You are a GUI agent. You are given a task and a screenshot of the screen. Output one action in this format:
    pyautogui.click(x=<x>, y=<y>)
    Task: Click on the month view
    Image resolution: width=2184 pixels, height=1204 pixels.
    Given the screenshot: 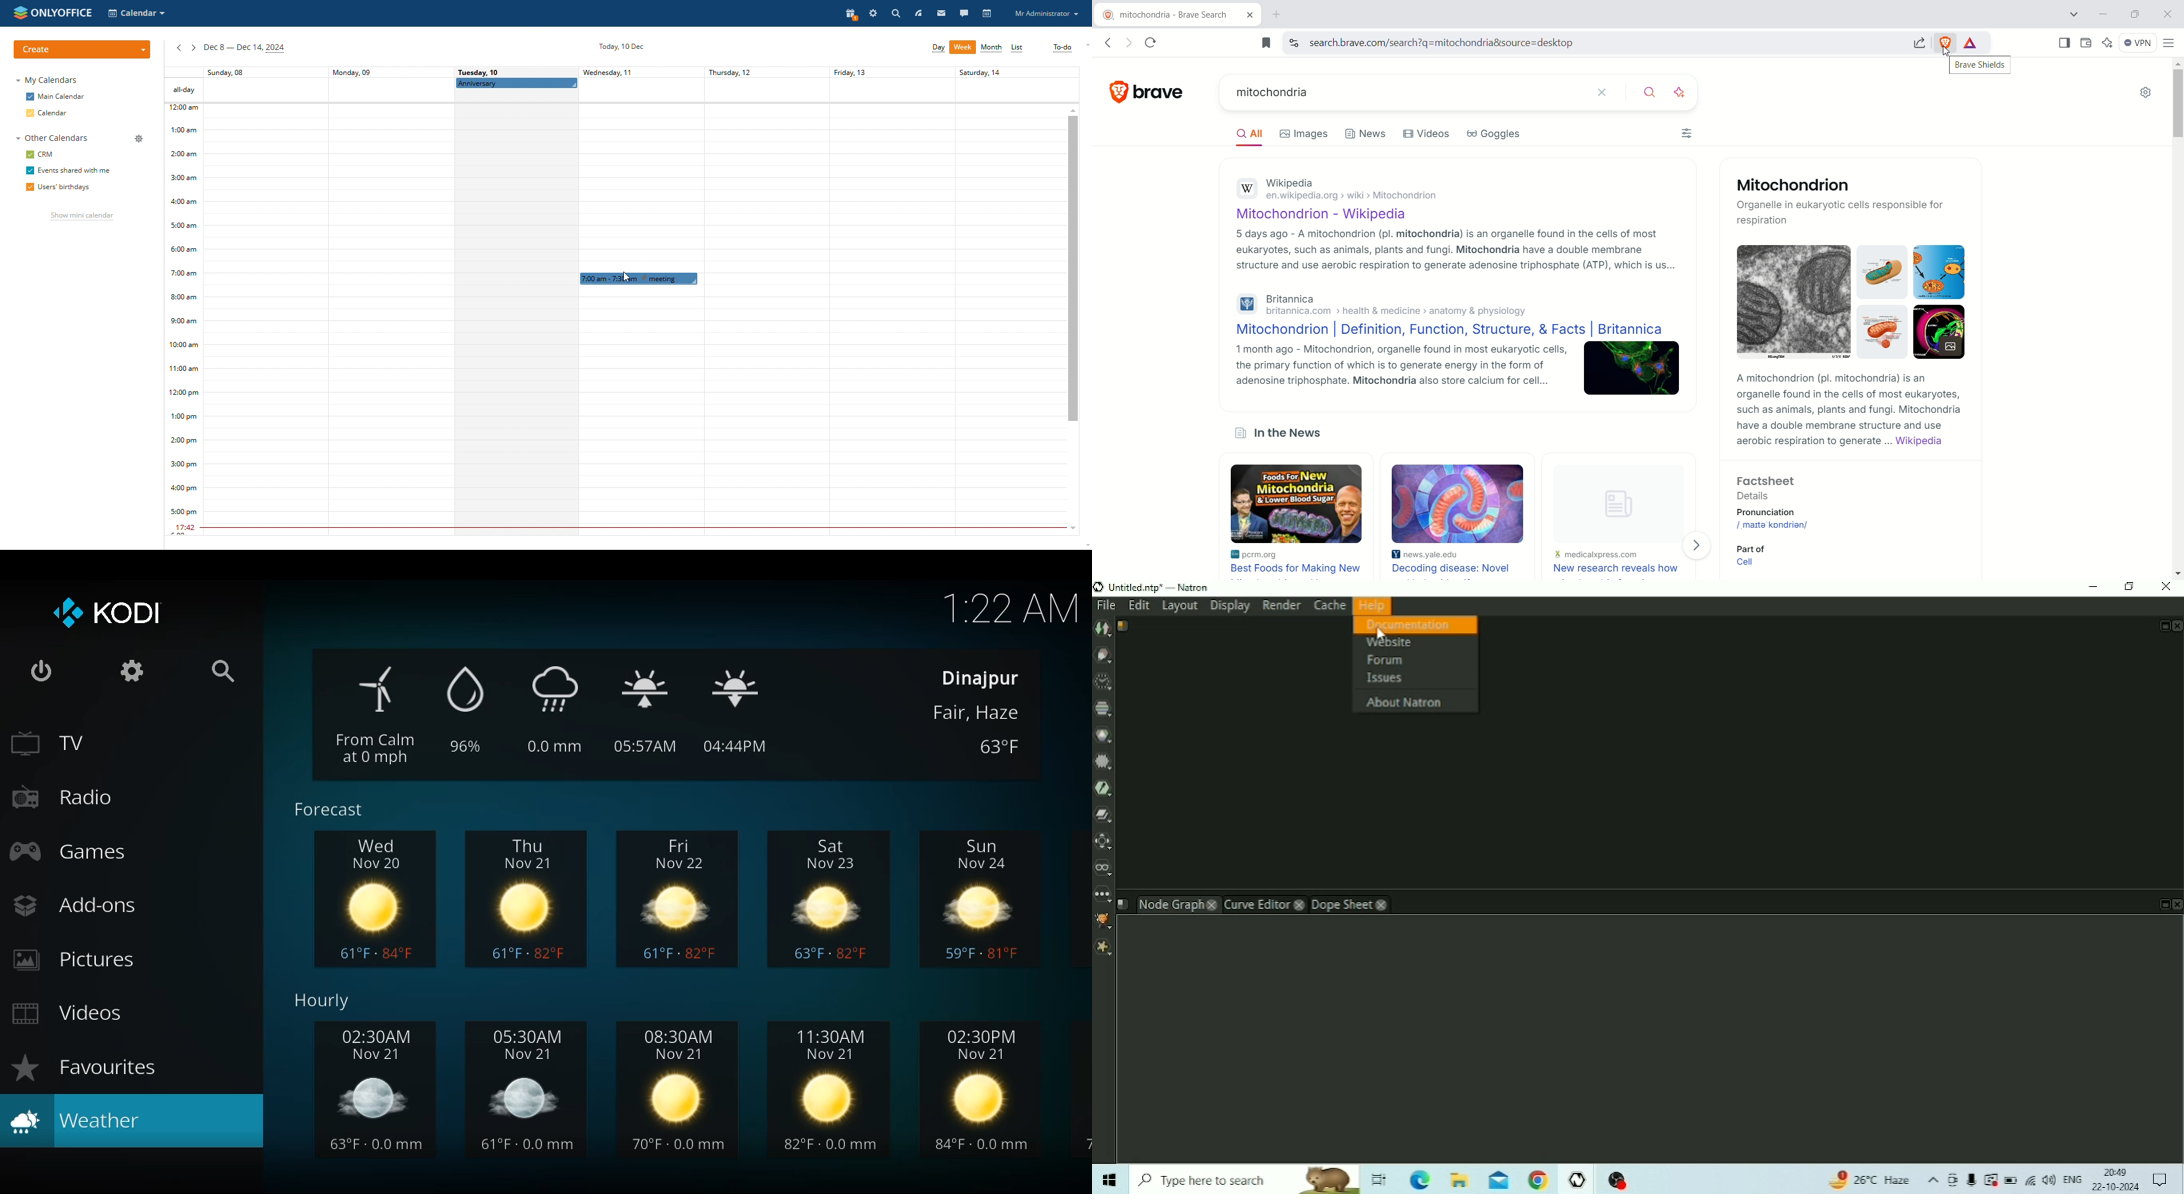 What is the action you would take?
    pyautogui.click(x=992, y=48)
    